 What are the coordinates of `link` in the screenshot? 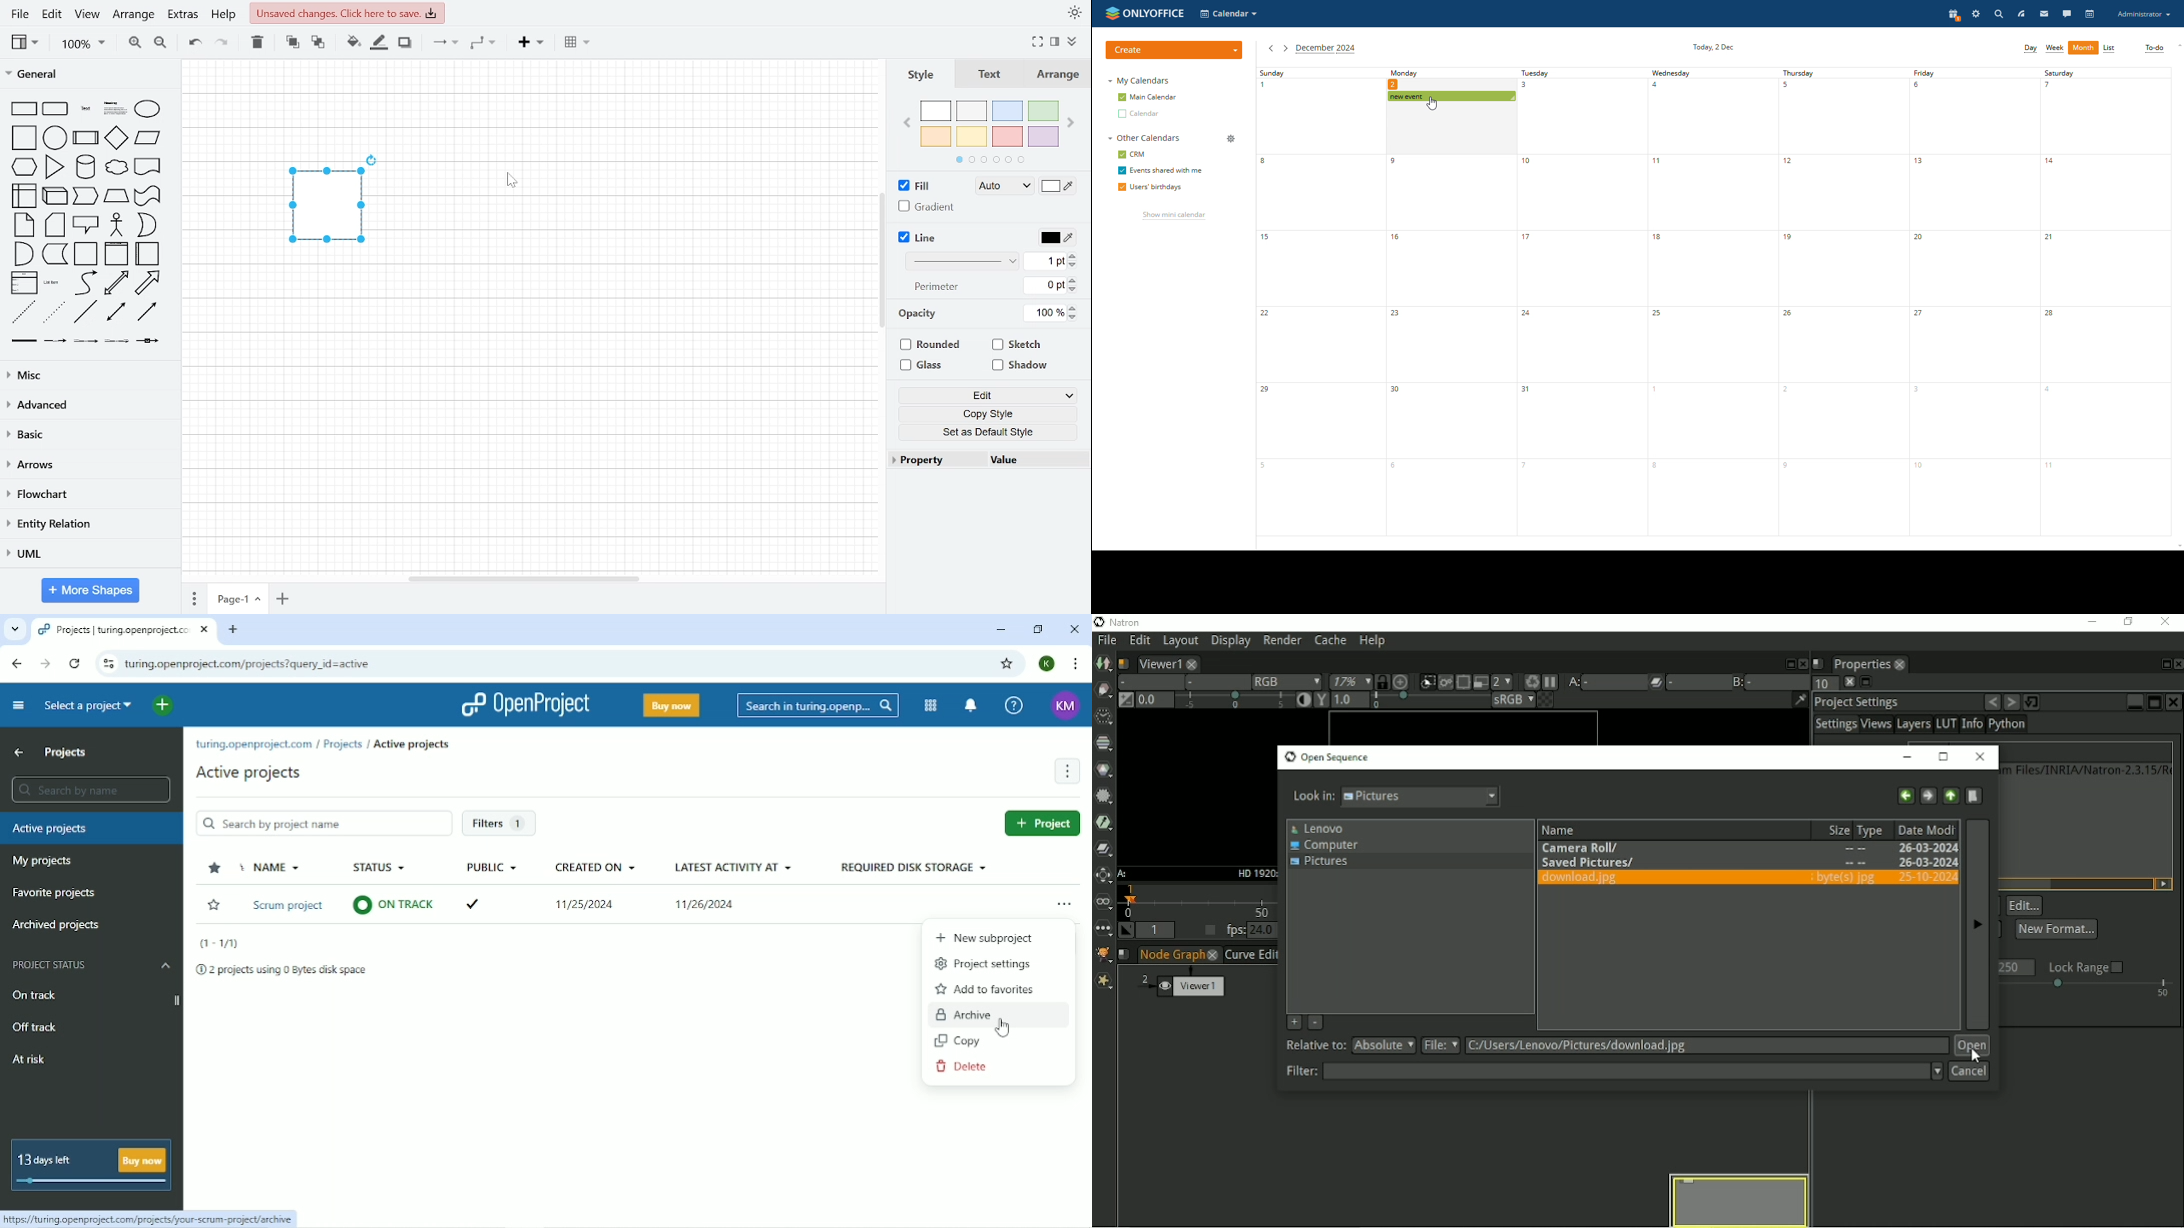 It's located at (22, 341).